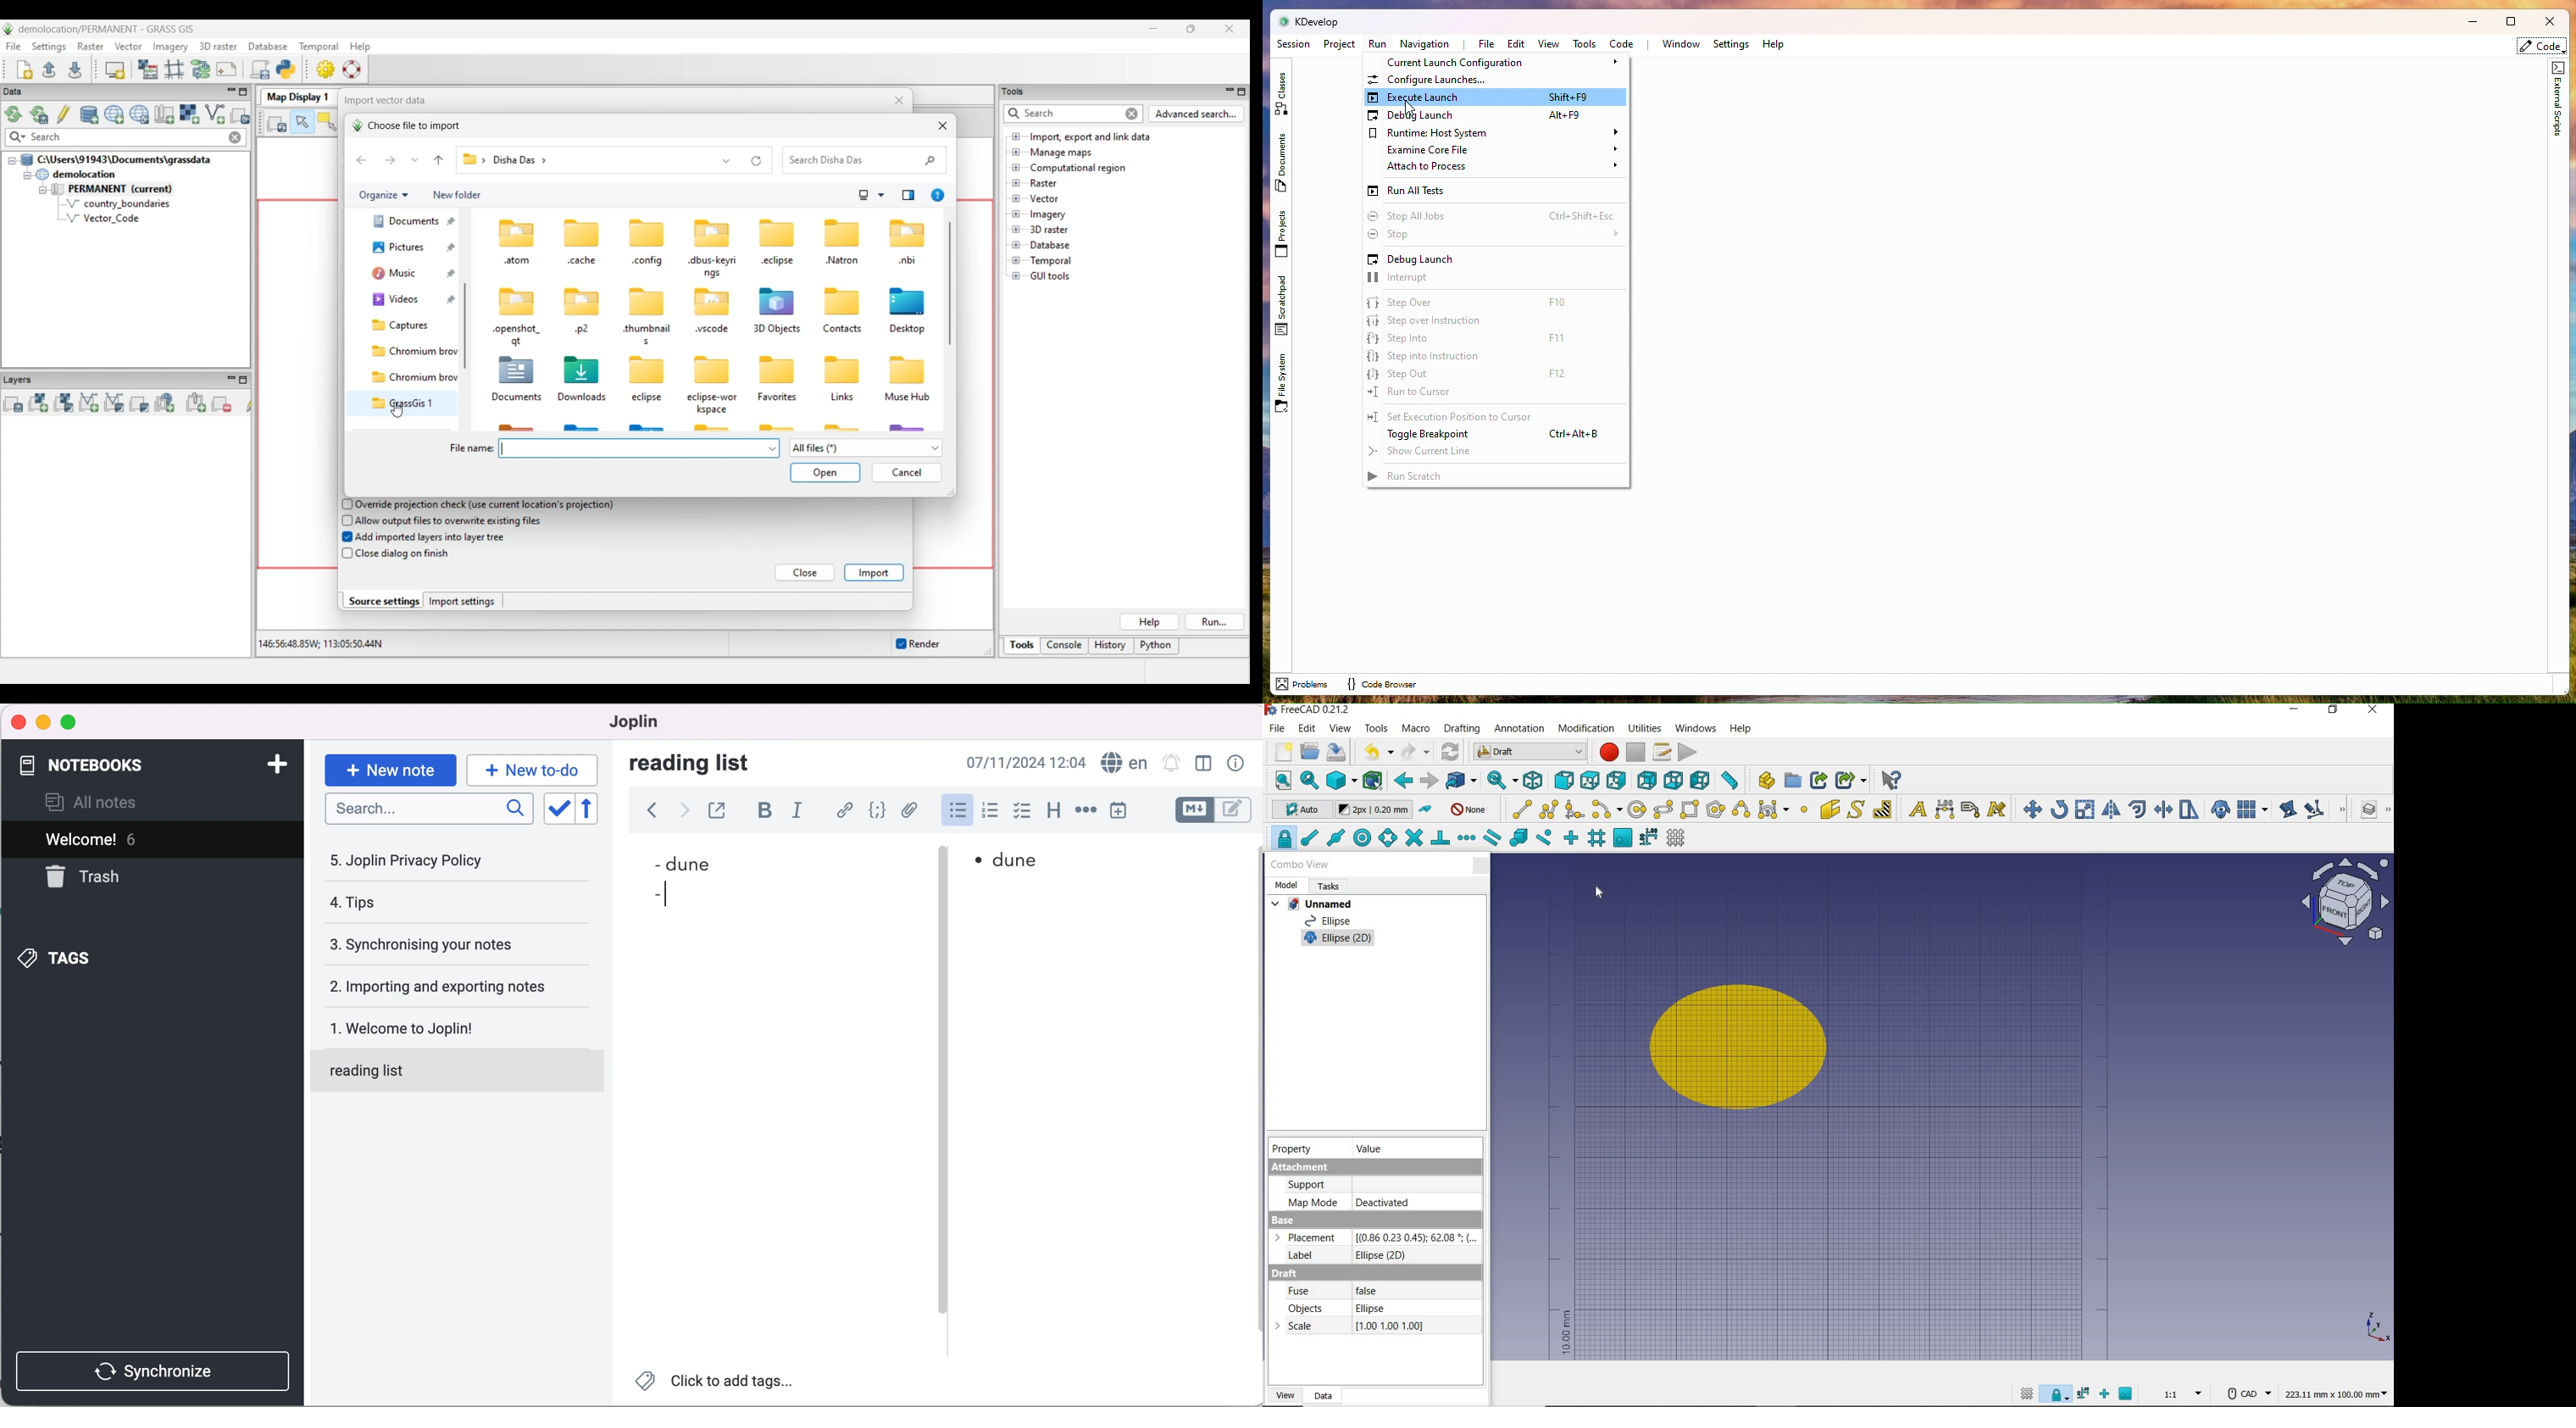  Describe the element at coordinates (244, 92) in the screenshot. I see `Maximize Data panel` at that location.